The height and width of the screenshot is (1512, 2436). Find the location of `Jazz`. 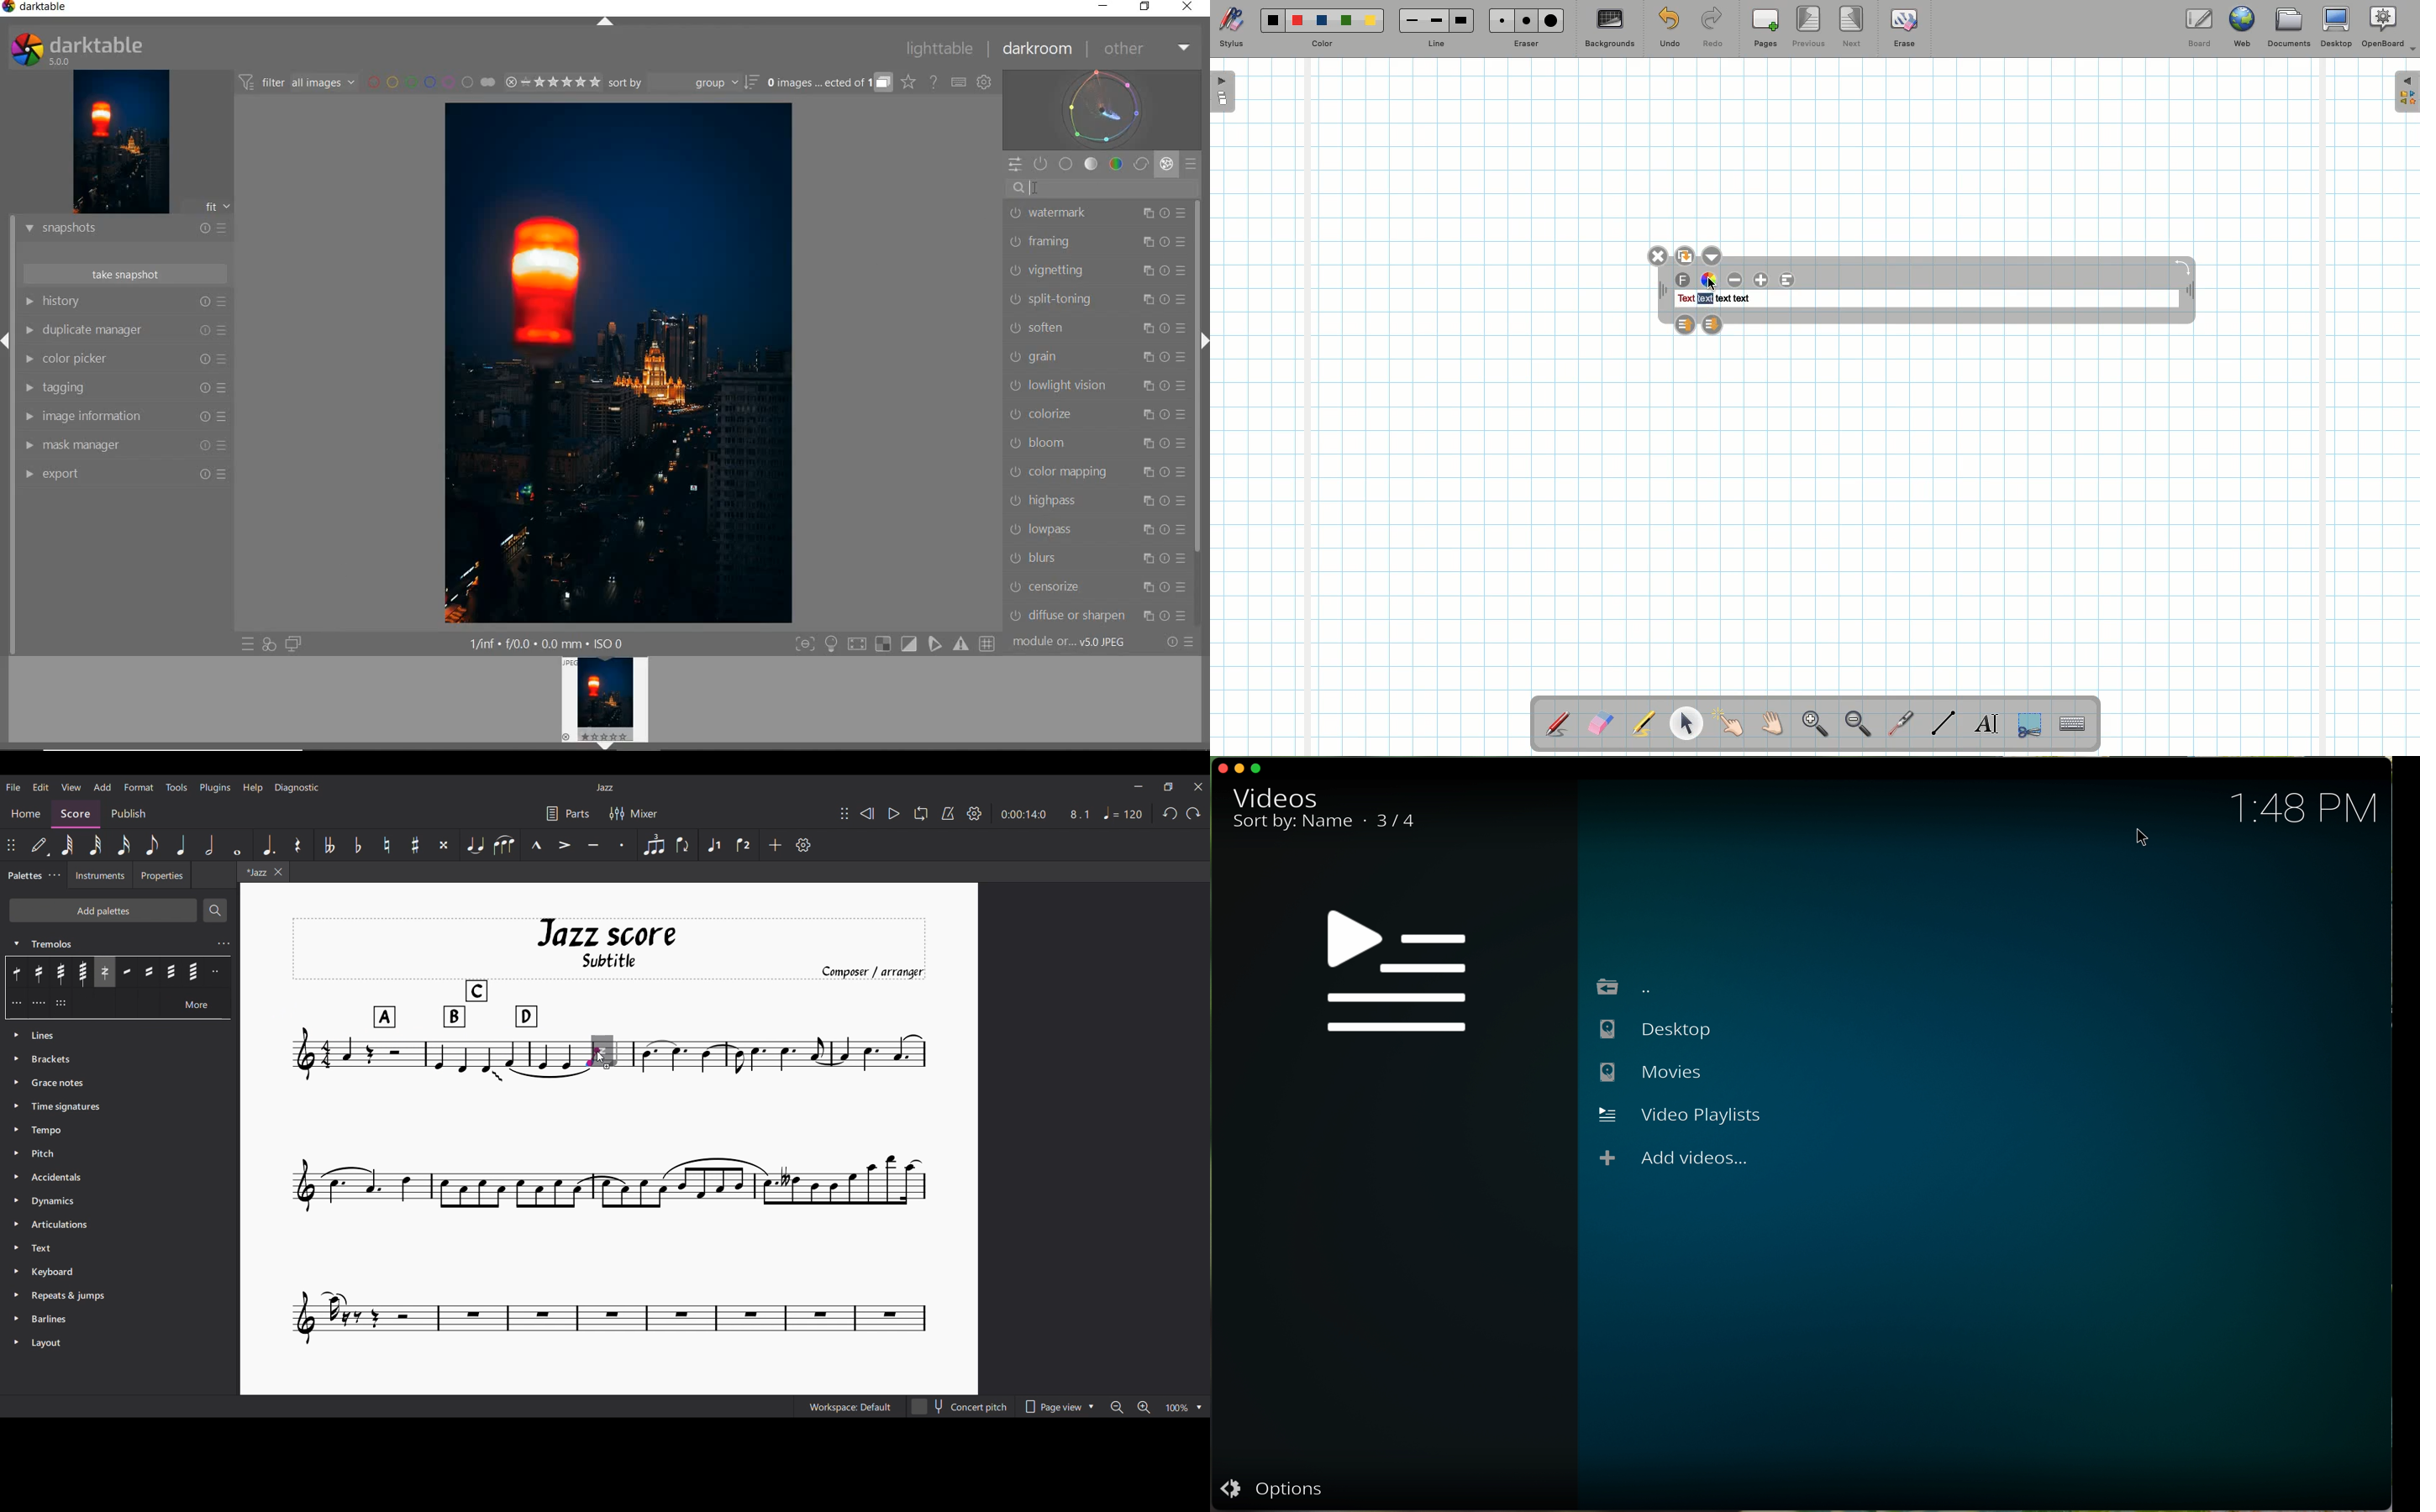

Jazz is located at coordinates (605, 787).